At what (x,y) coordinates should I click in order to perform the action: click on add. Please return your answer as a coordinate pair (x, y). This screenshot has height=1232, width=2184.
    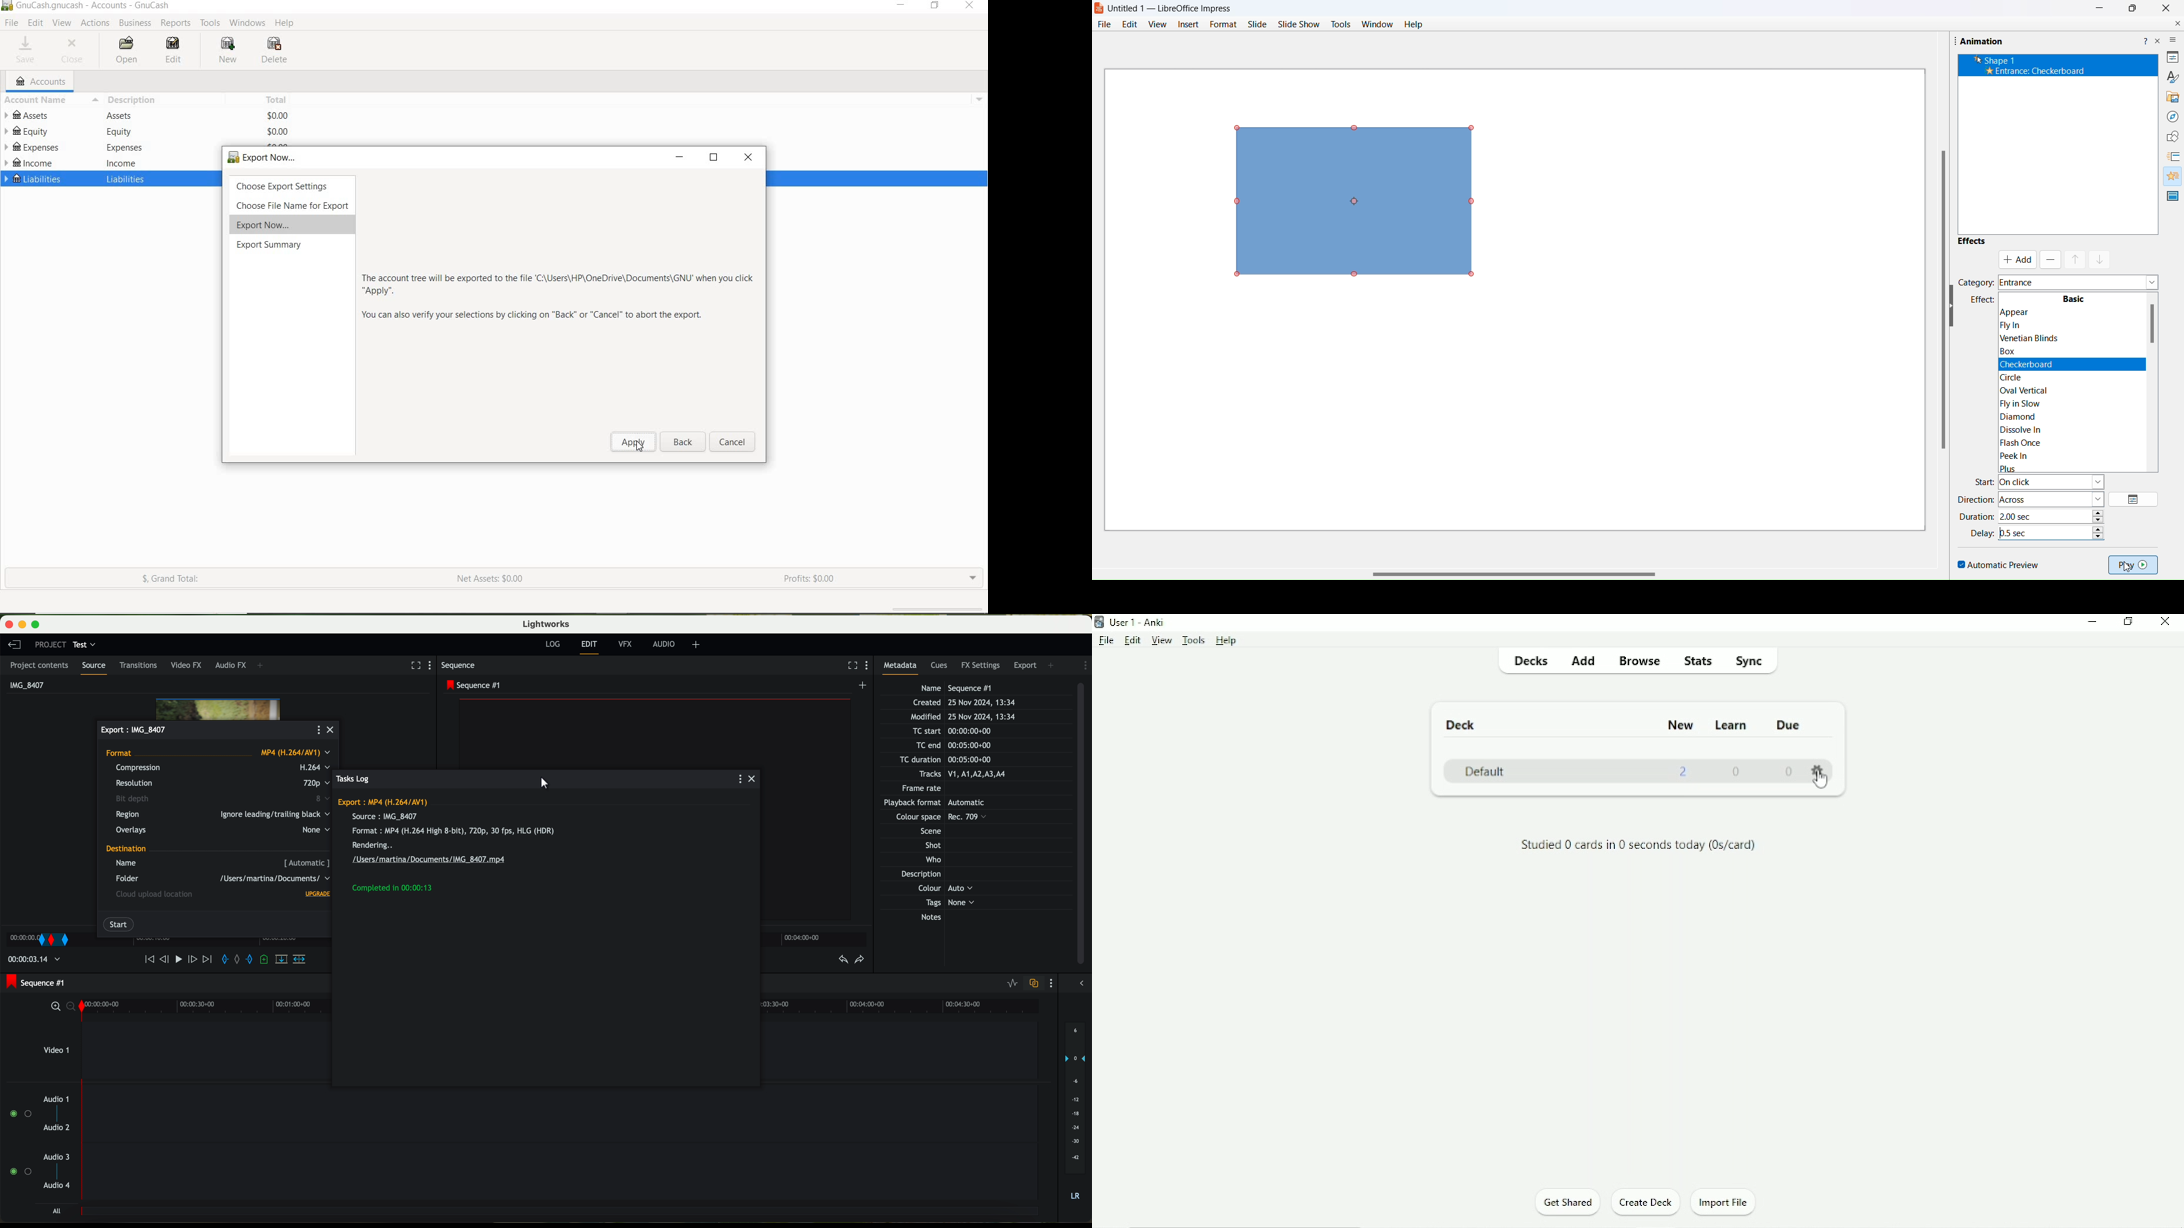
    Looking at the image, I should click on (2018, 260).